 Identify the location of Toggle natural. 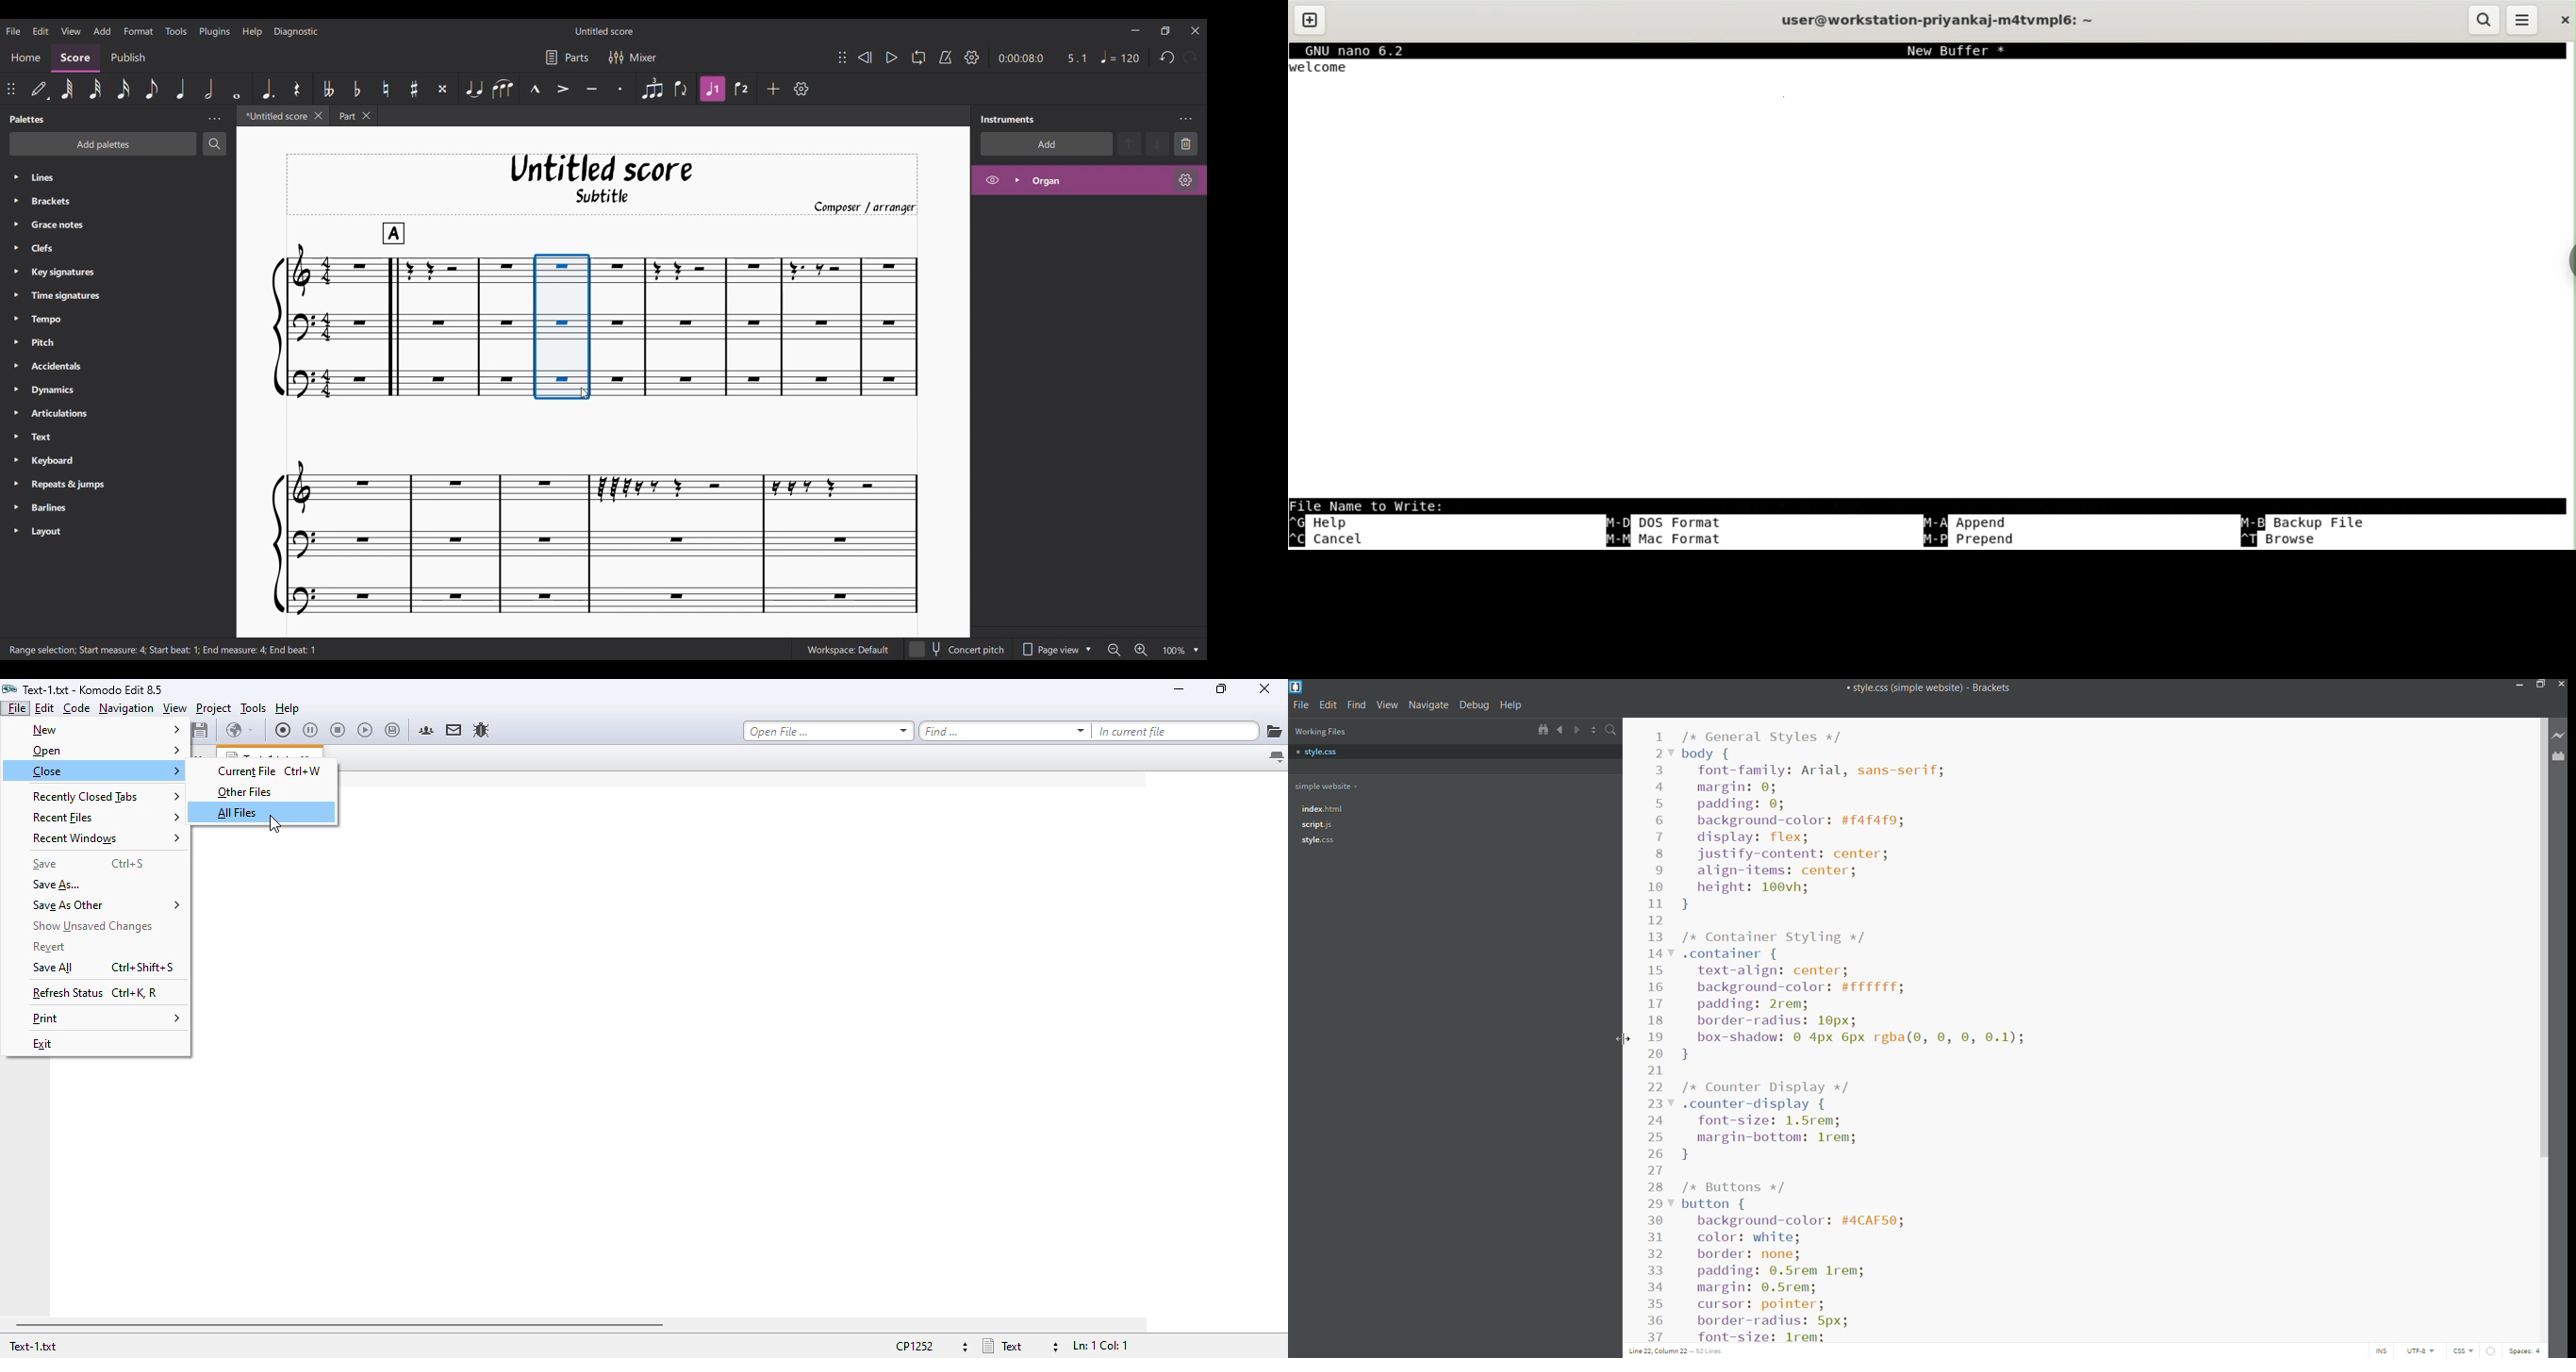
(386, 89).